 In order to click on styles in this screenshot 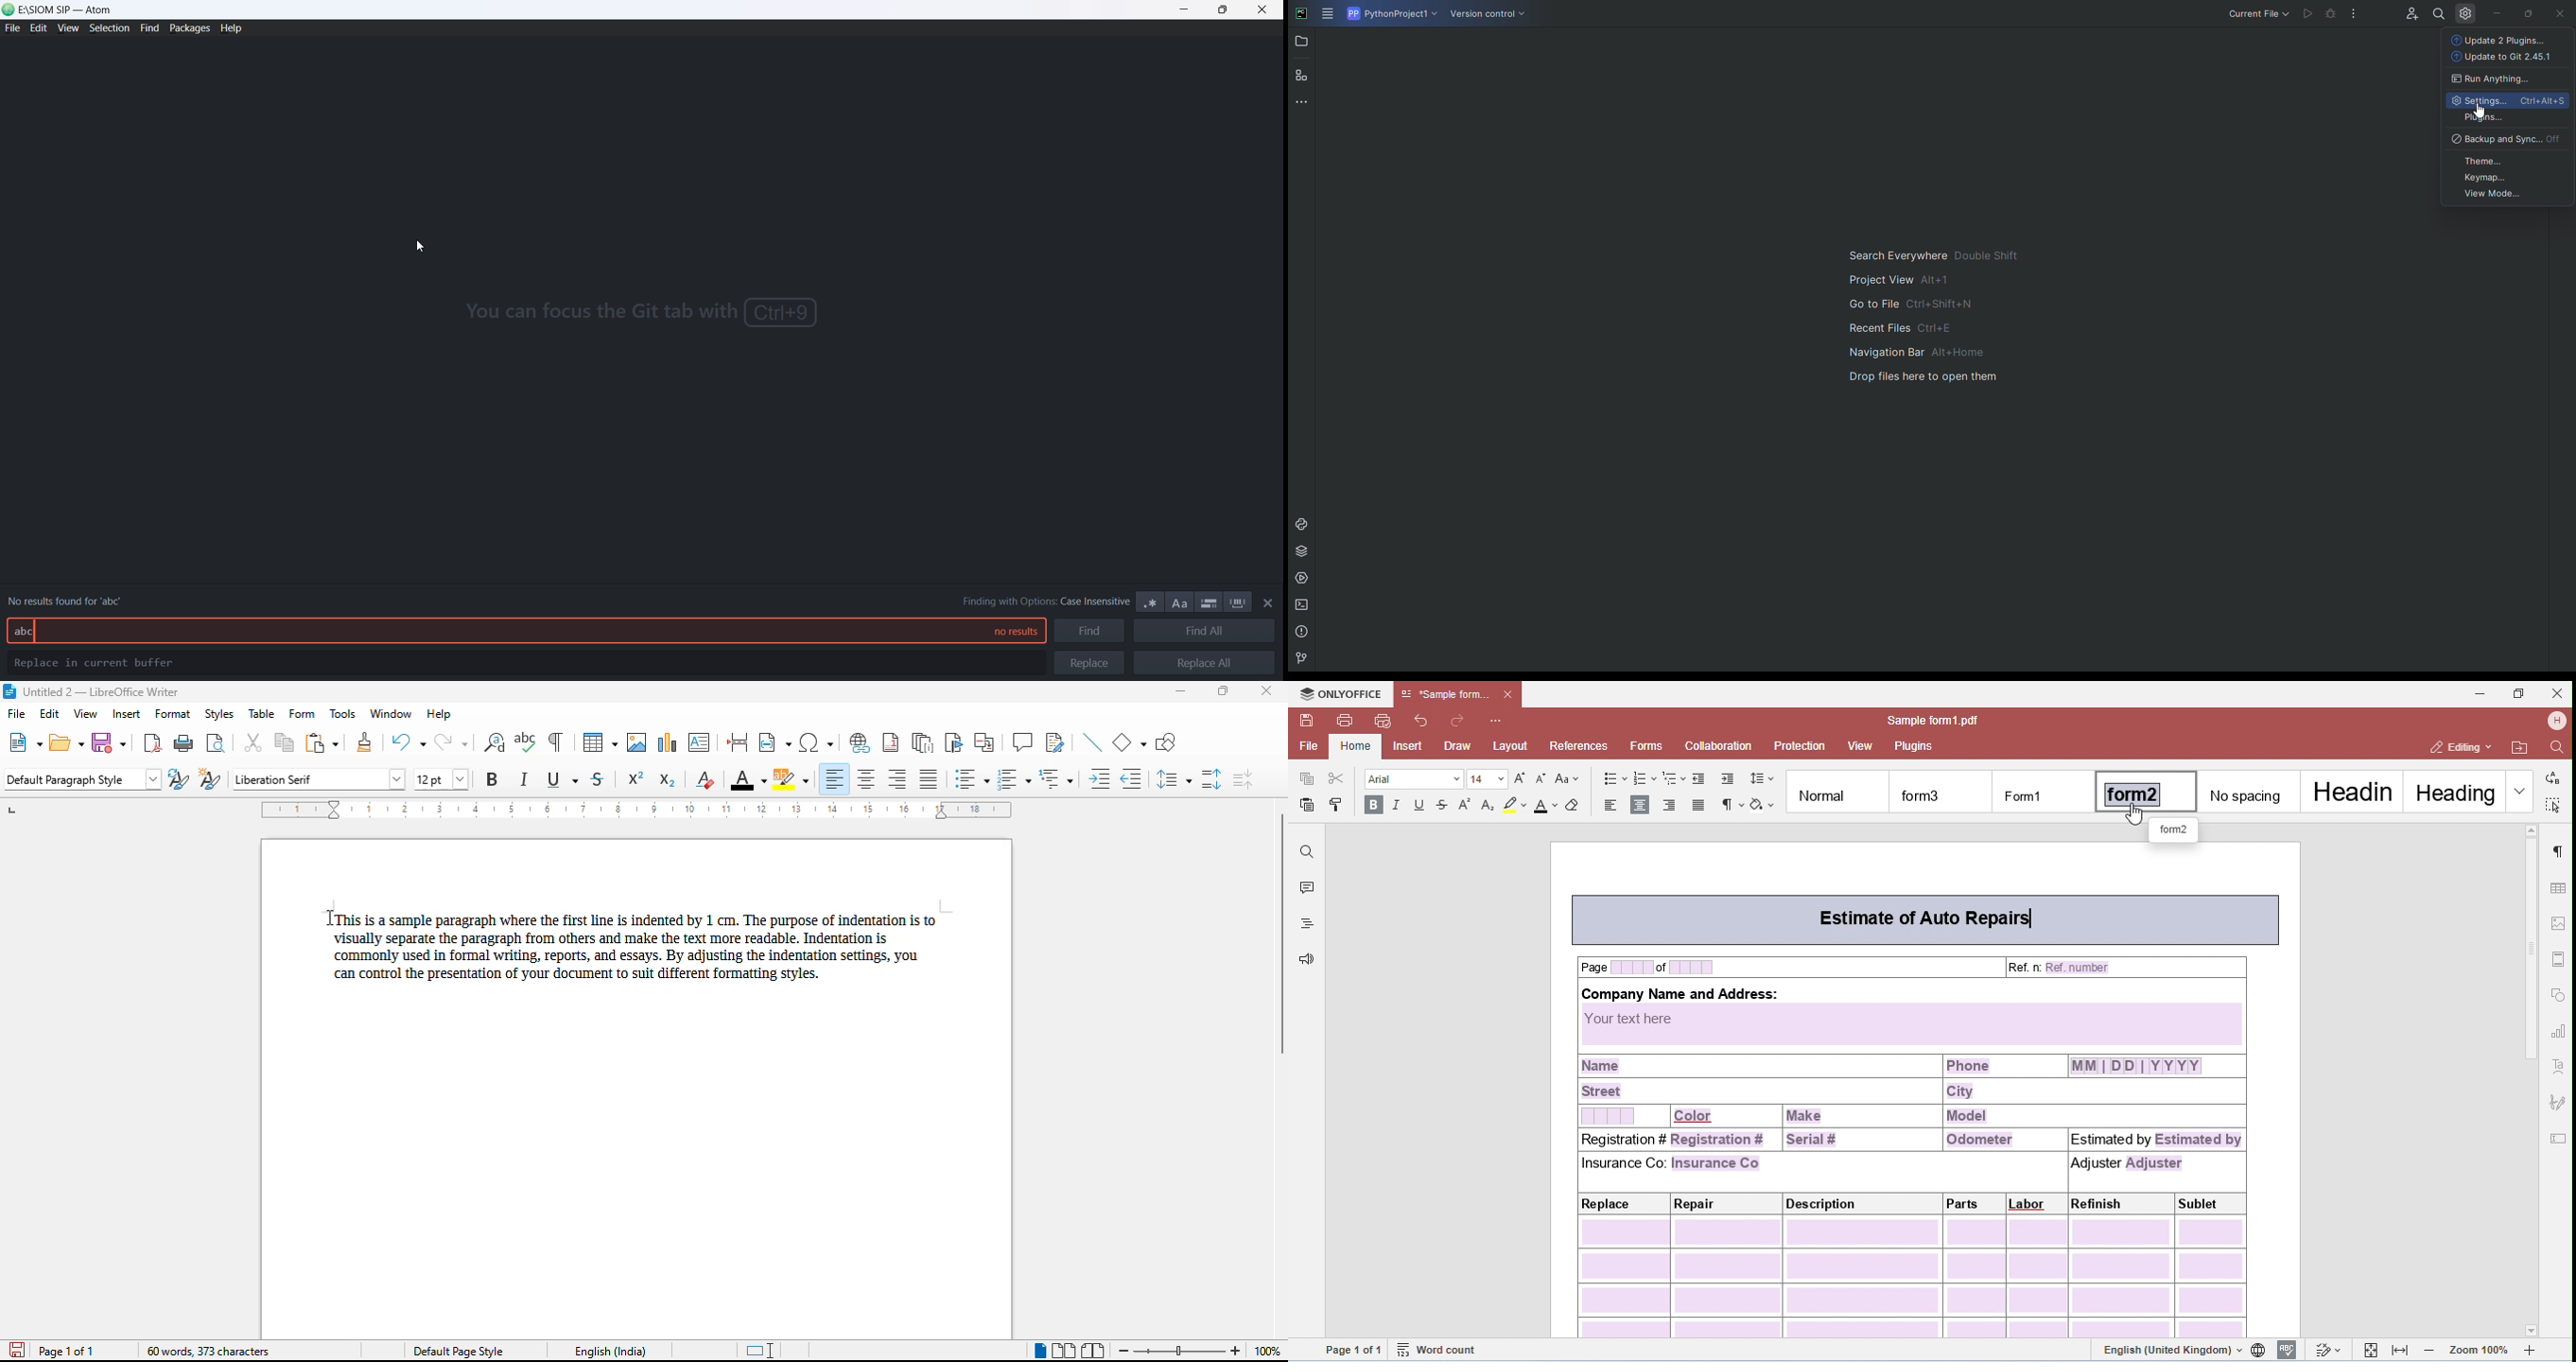, I will do `click(218, 713)`.